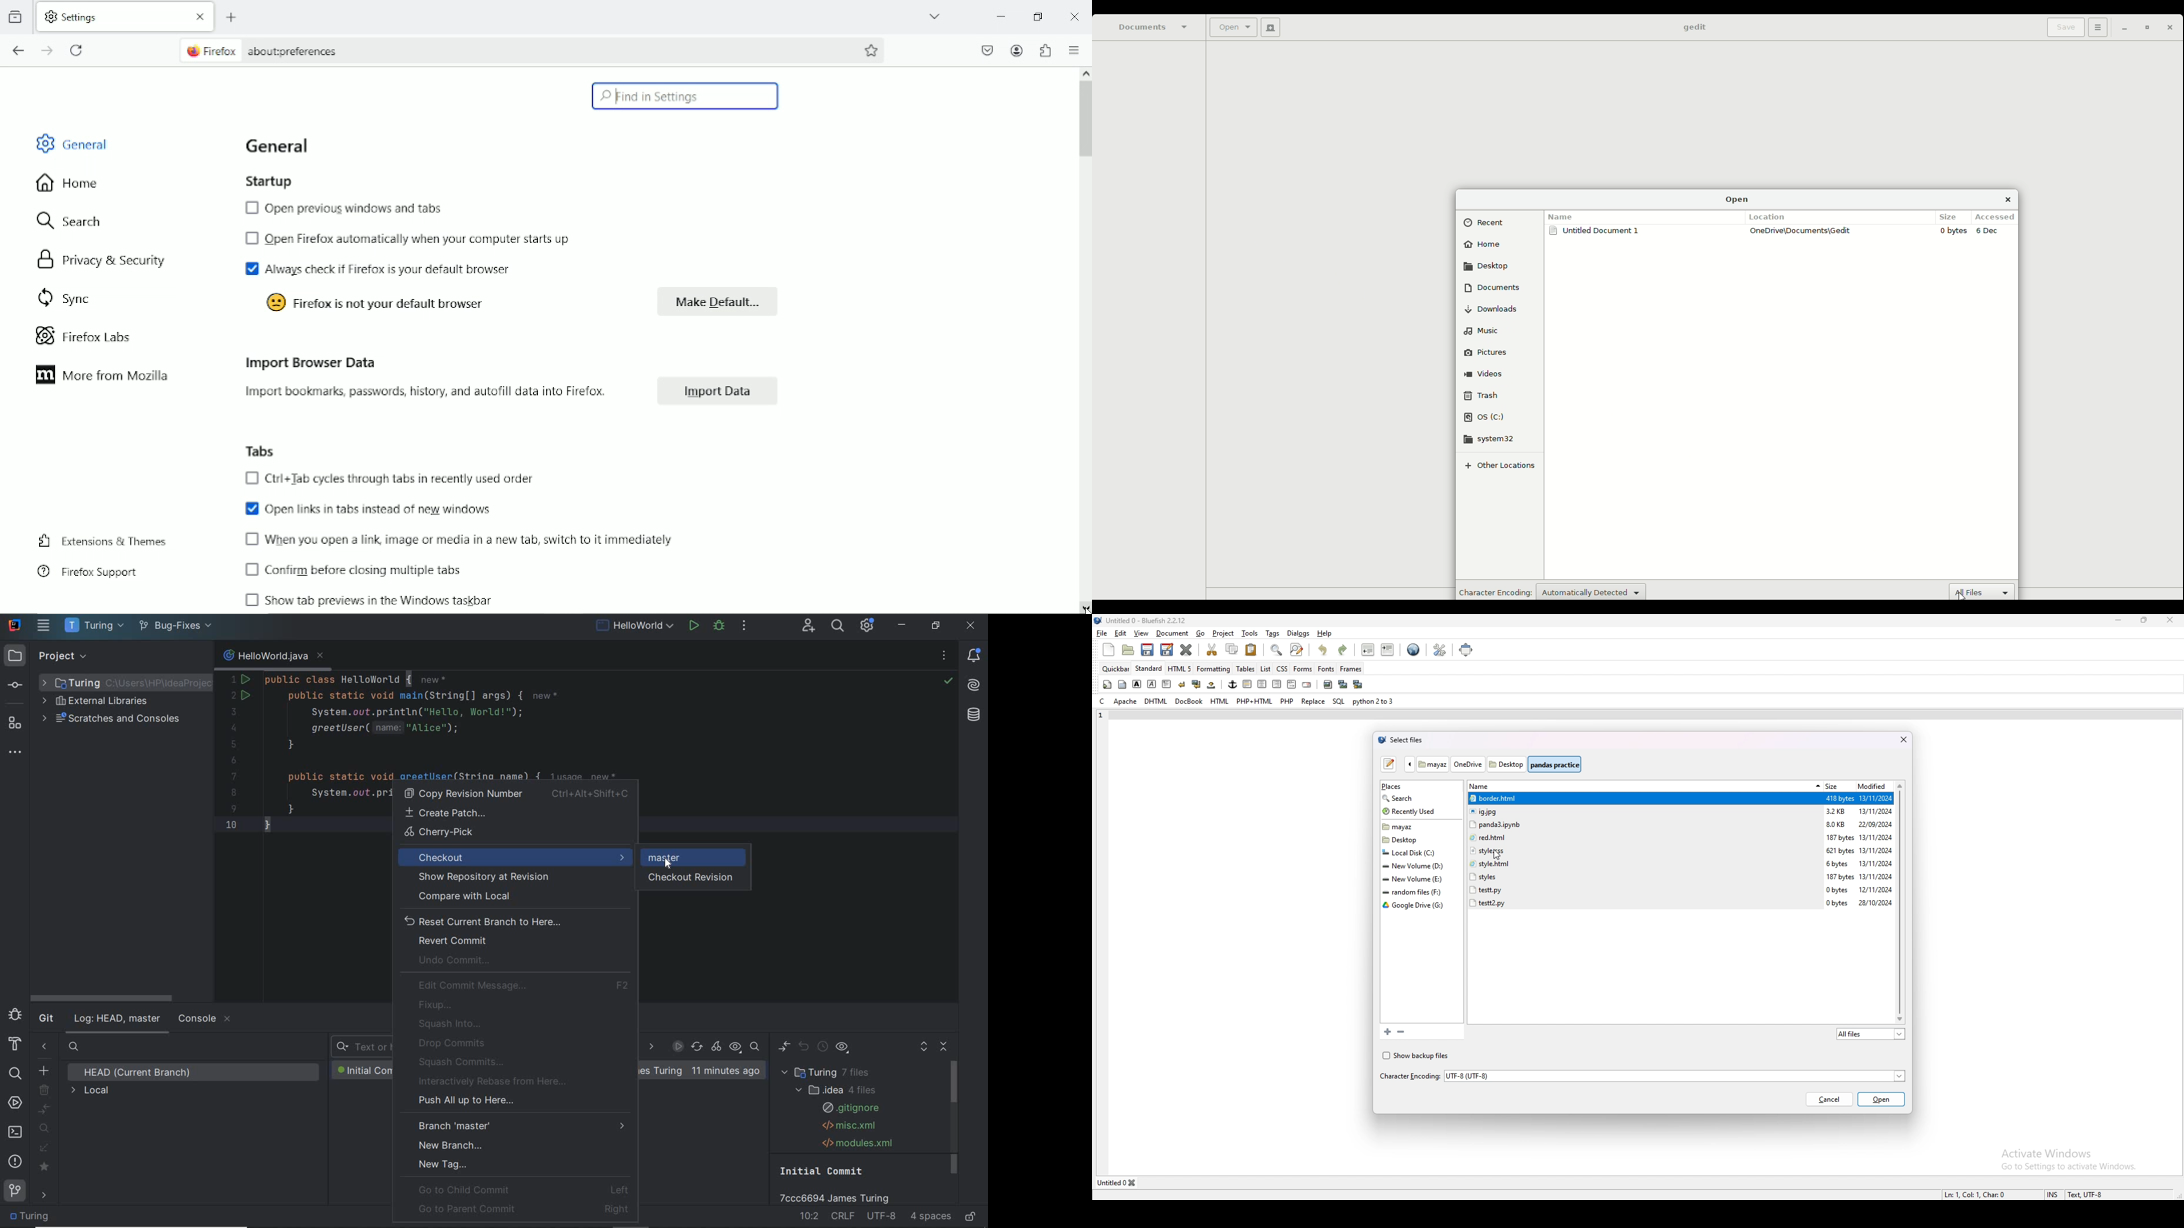 The image size is (2184, 1232). What do you see at coordinates (1840, 878) in the screenshot?
I see `187 bytes` at bounding box center [1840, 878].